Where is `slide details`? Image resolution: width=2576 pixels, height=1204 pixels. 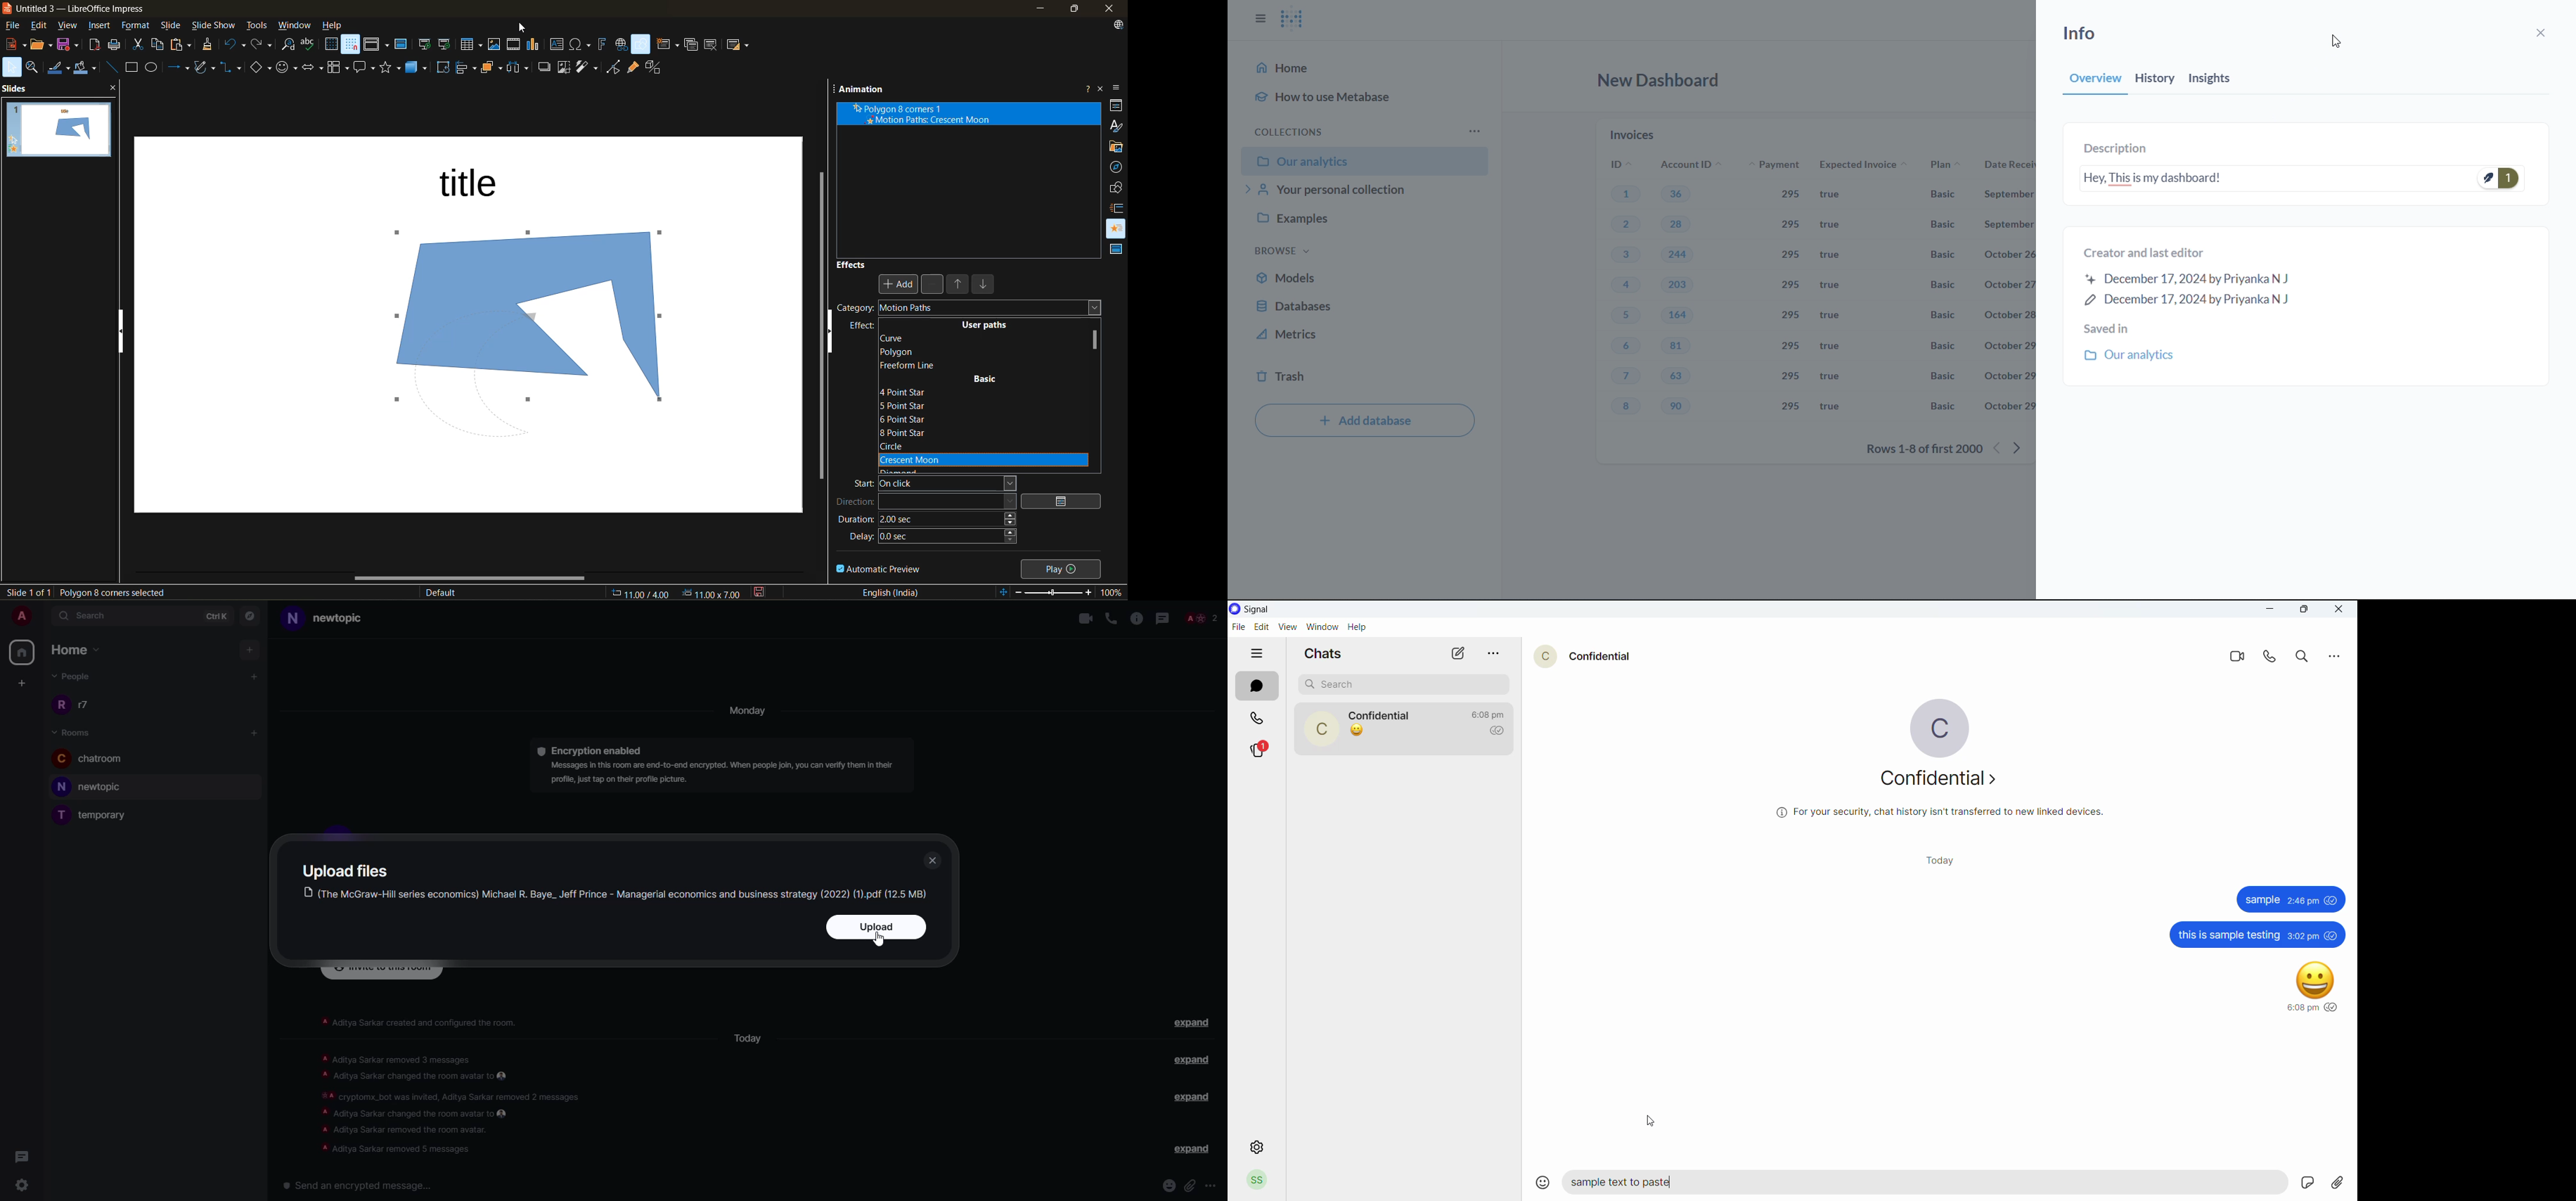 slide details is located at coordinates (28, 593).